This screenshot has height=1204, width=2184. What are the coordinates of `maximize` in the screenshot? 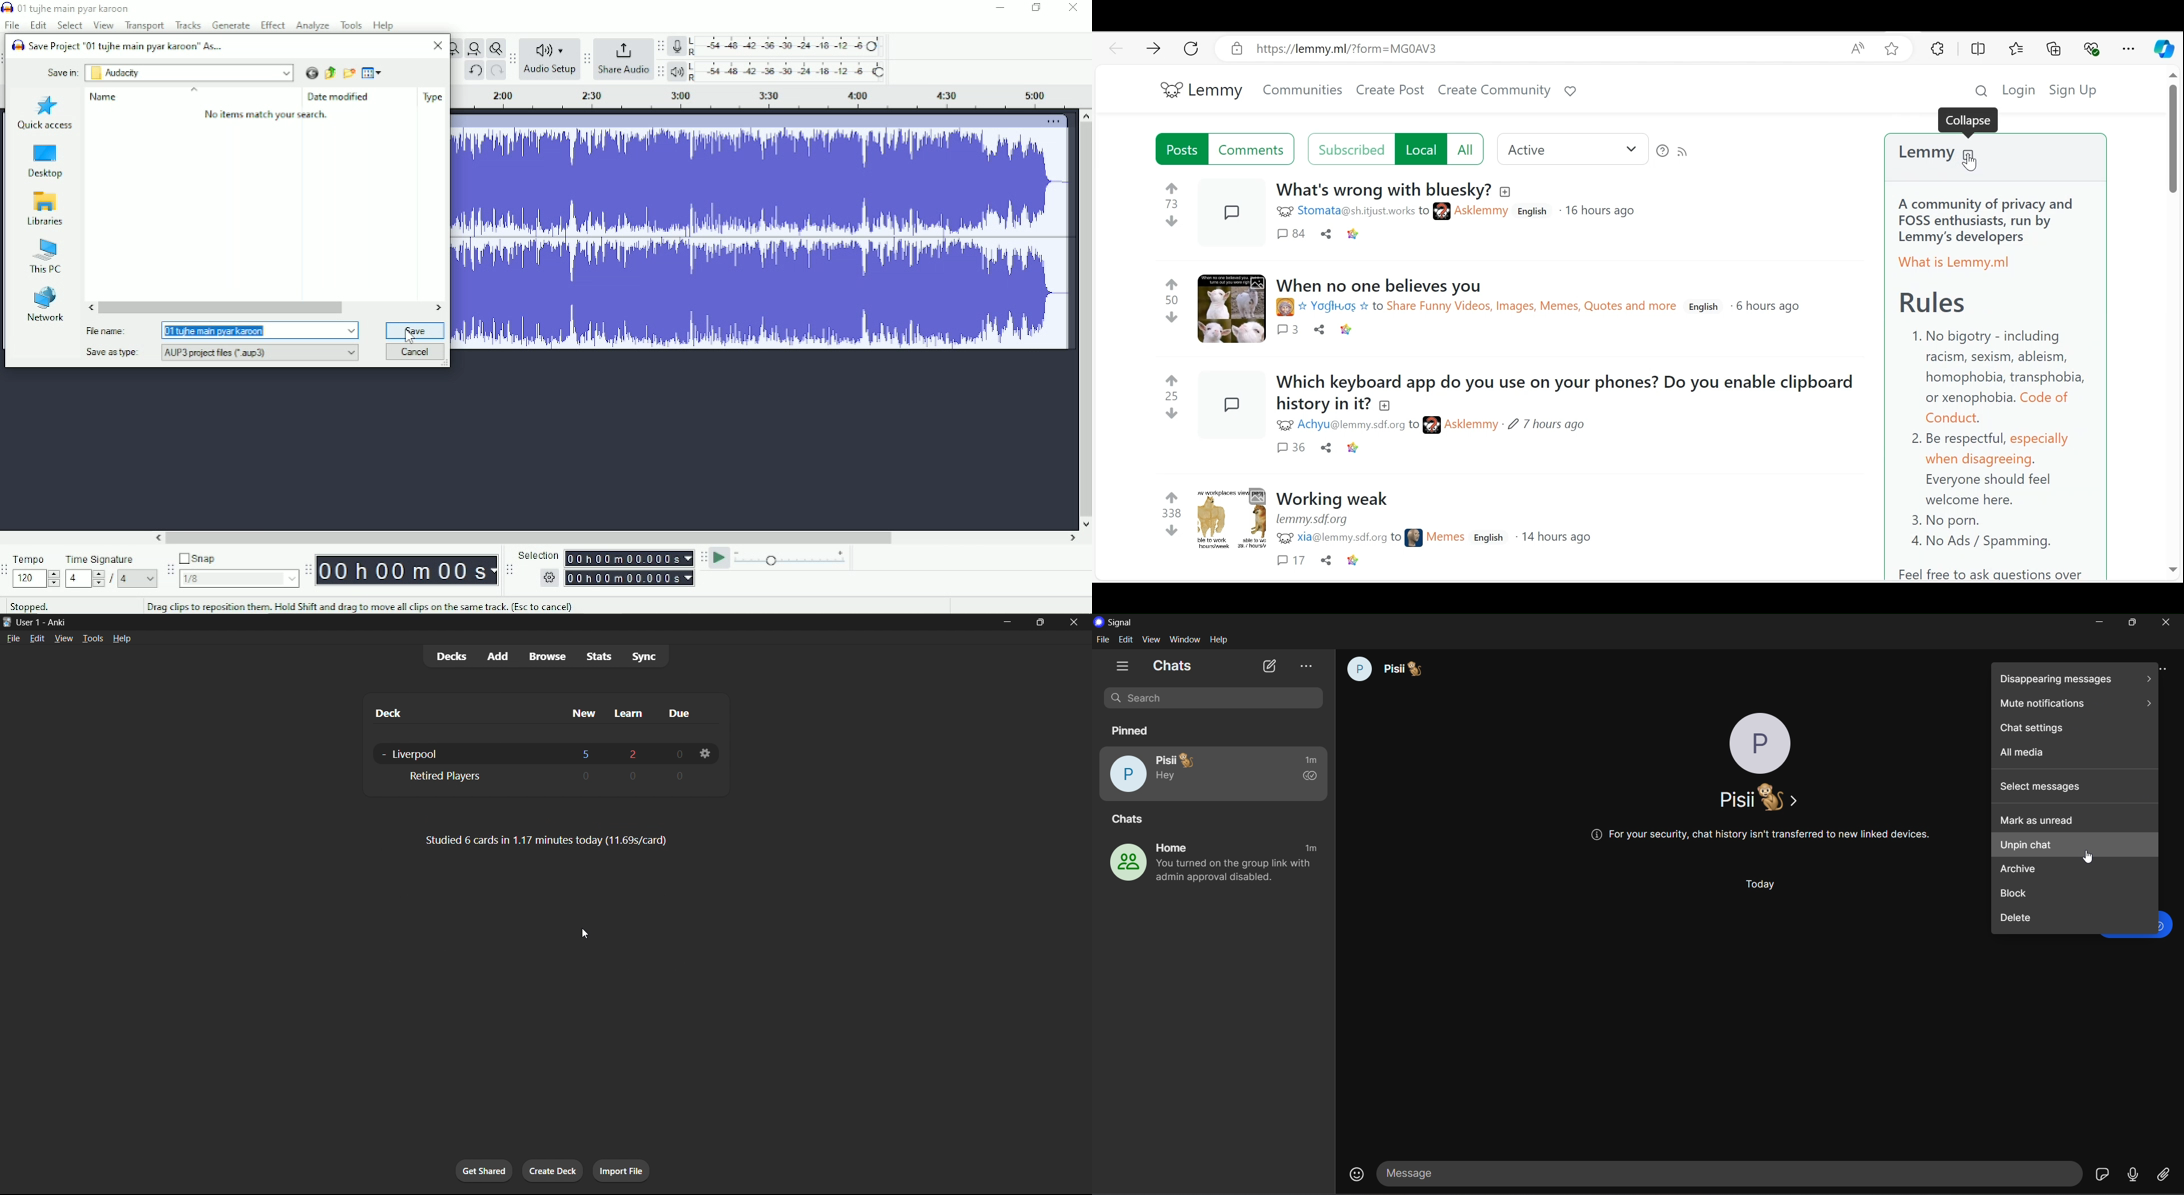 It's located at (2136, 623).